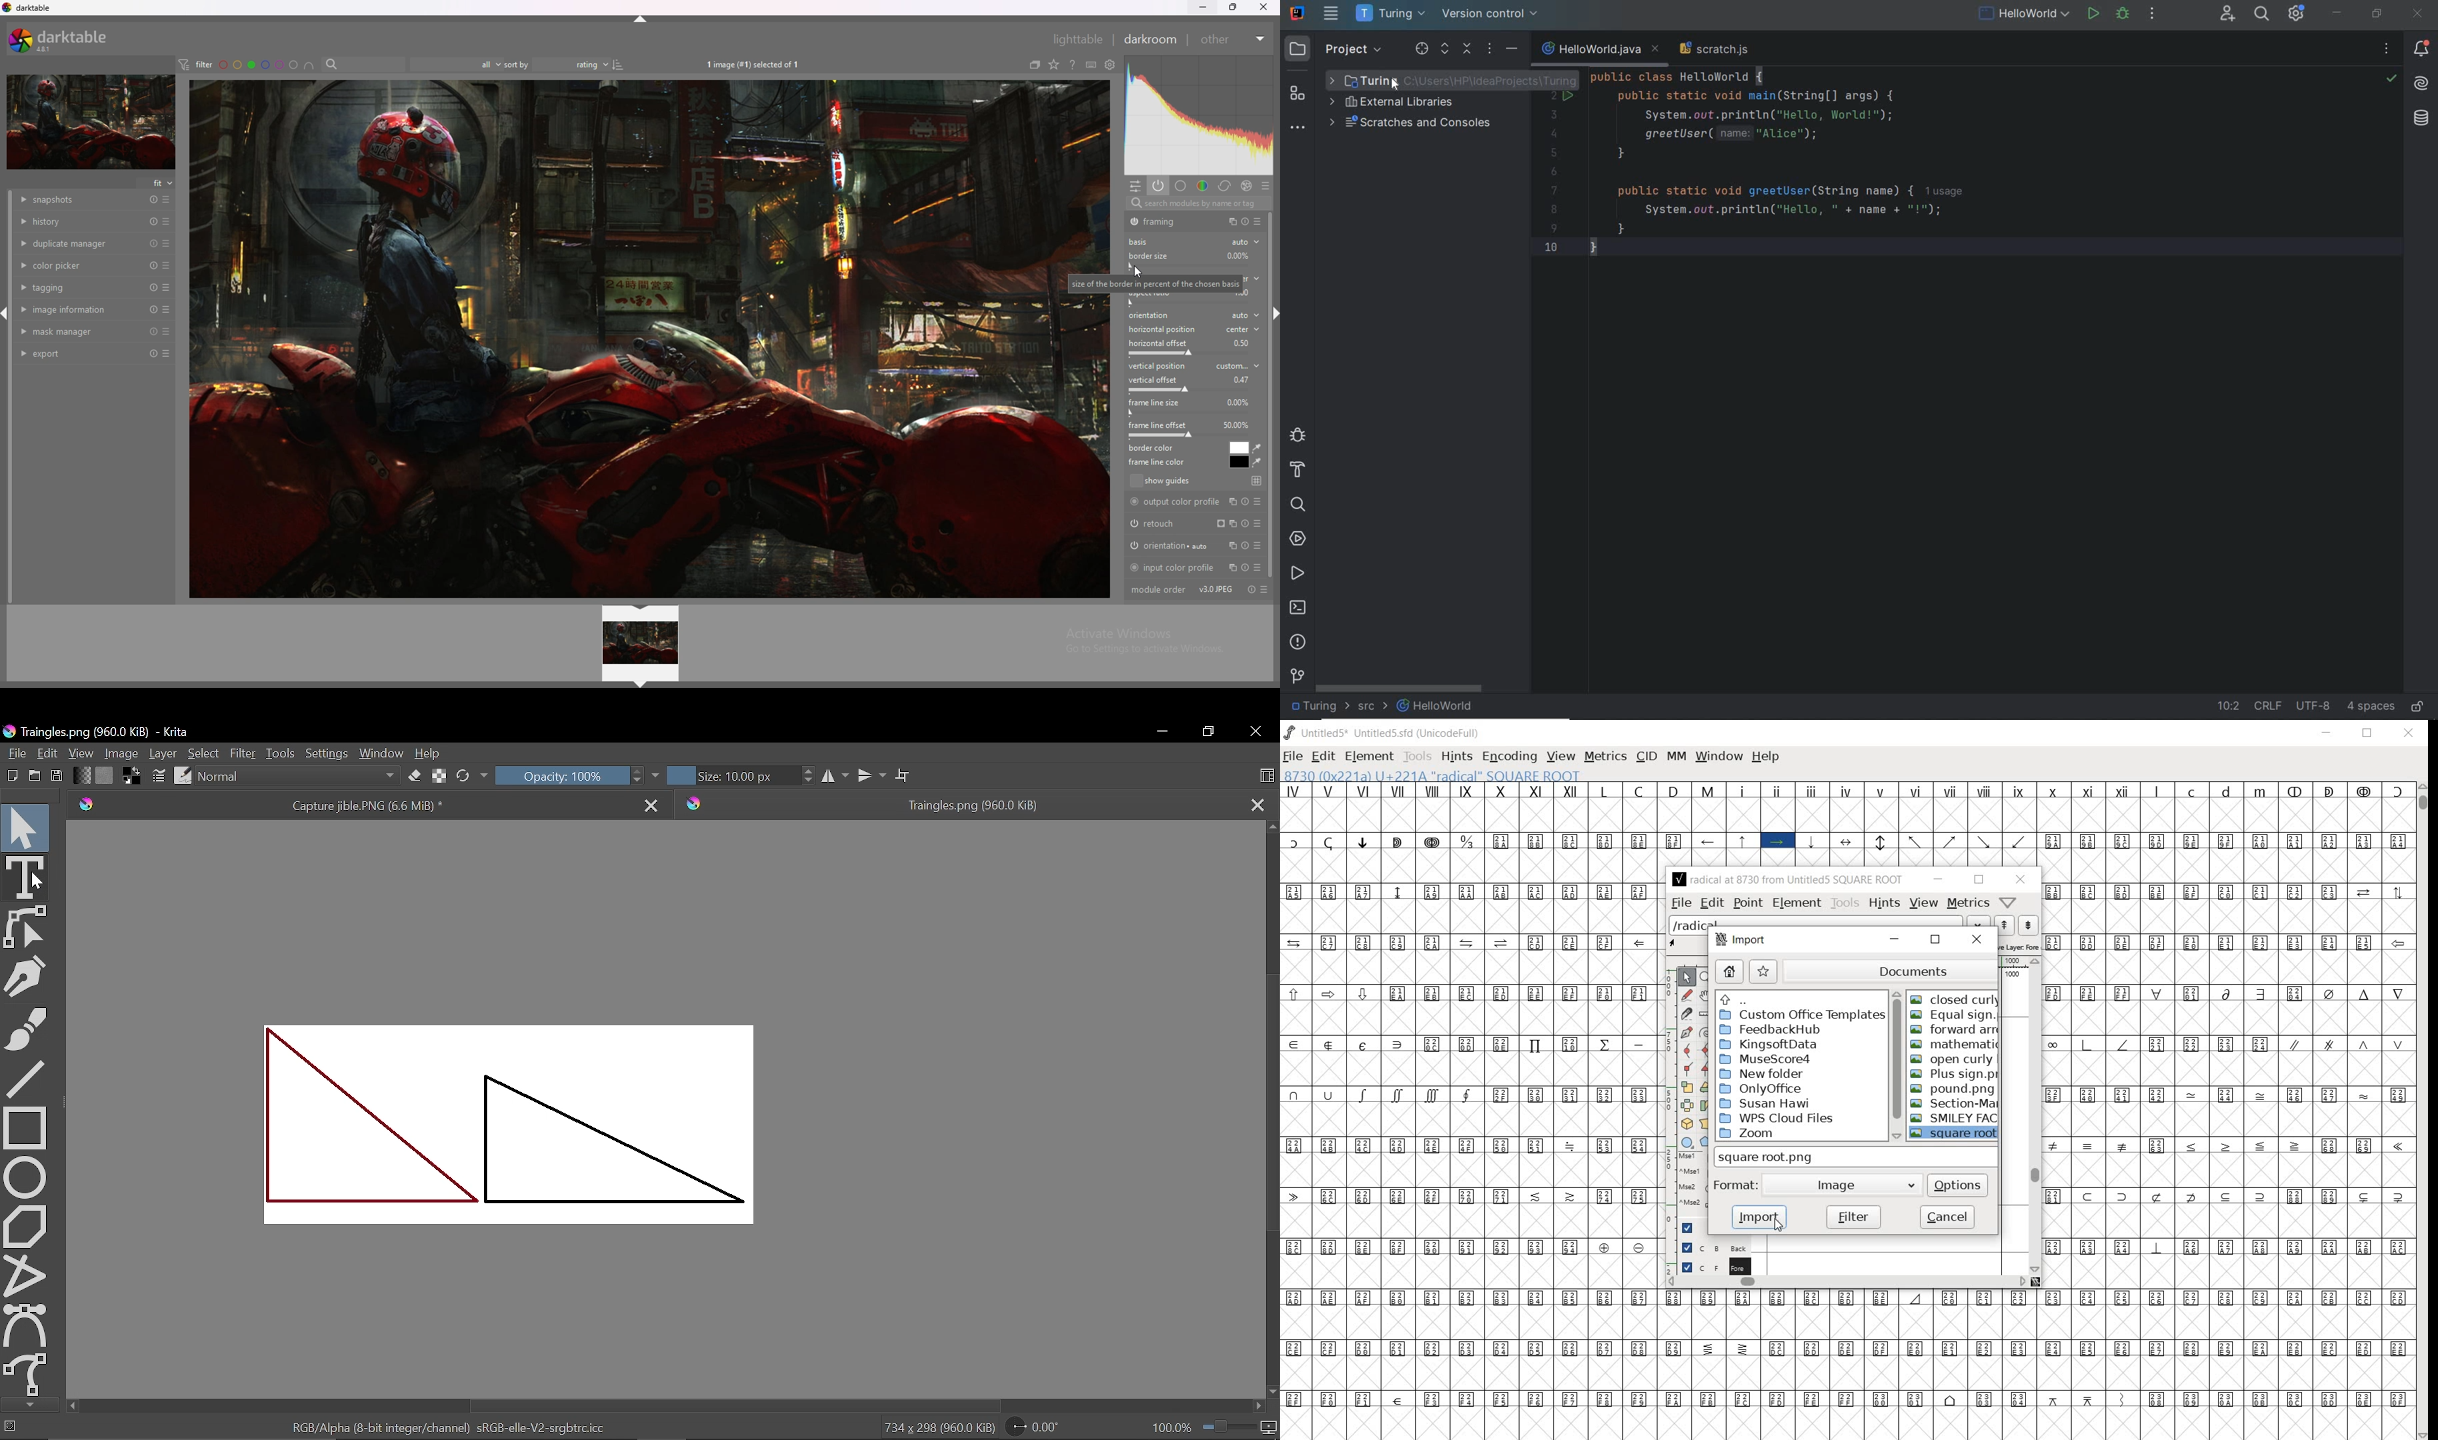 This screenshot has height=1456, width=2464. What do you see at coordinates (455, 1427) in the screenshot?
I see `RGB/Alpha (8 - bit integer/channel) sRGB` at bounding box center [455, 1427].